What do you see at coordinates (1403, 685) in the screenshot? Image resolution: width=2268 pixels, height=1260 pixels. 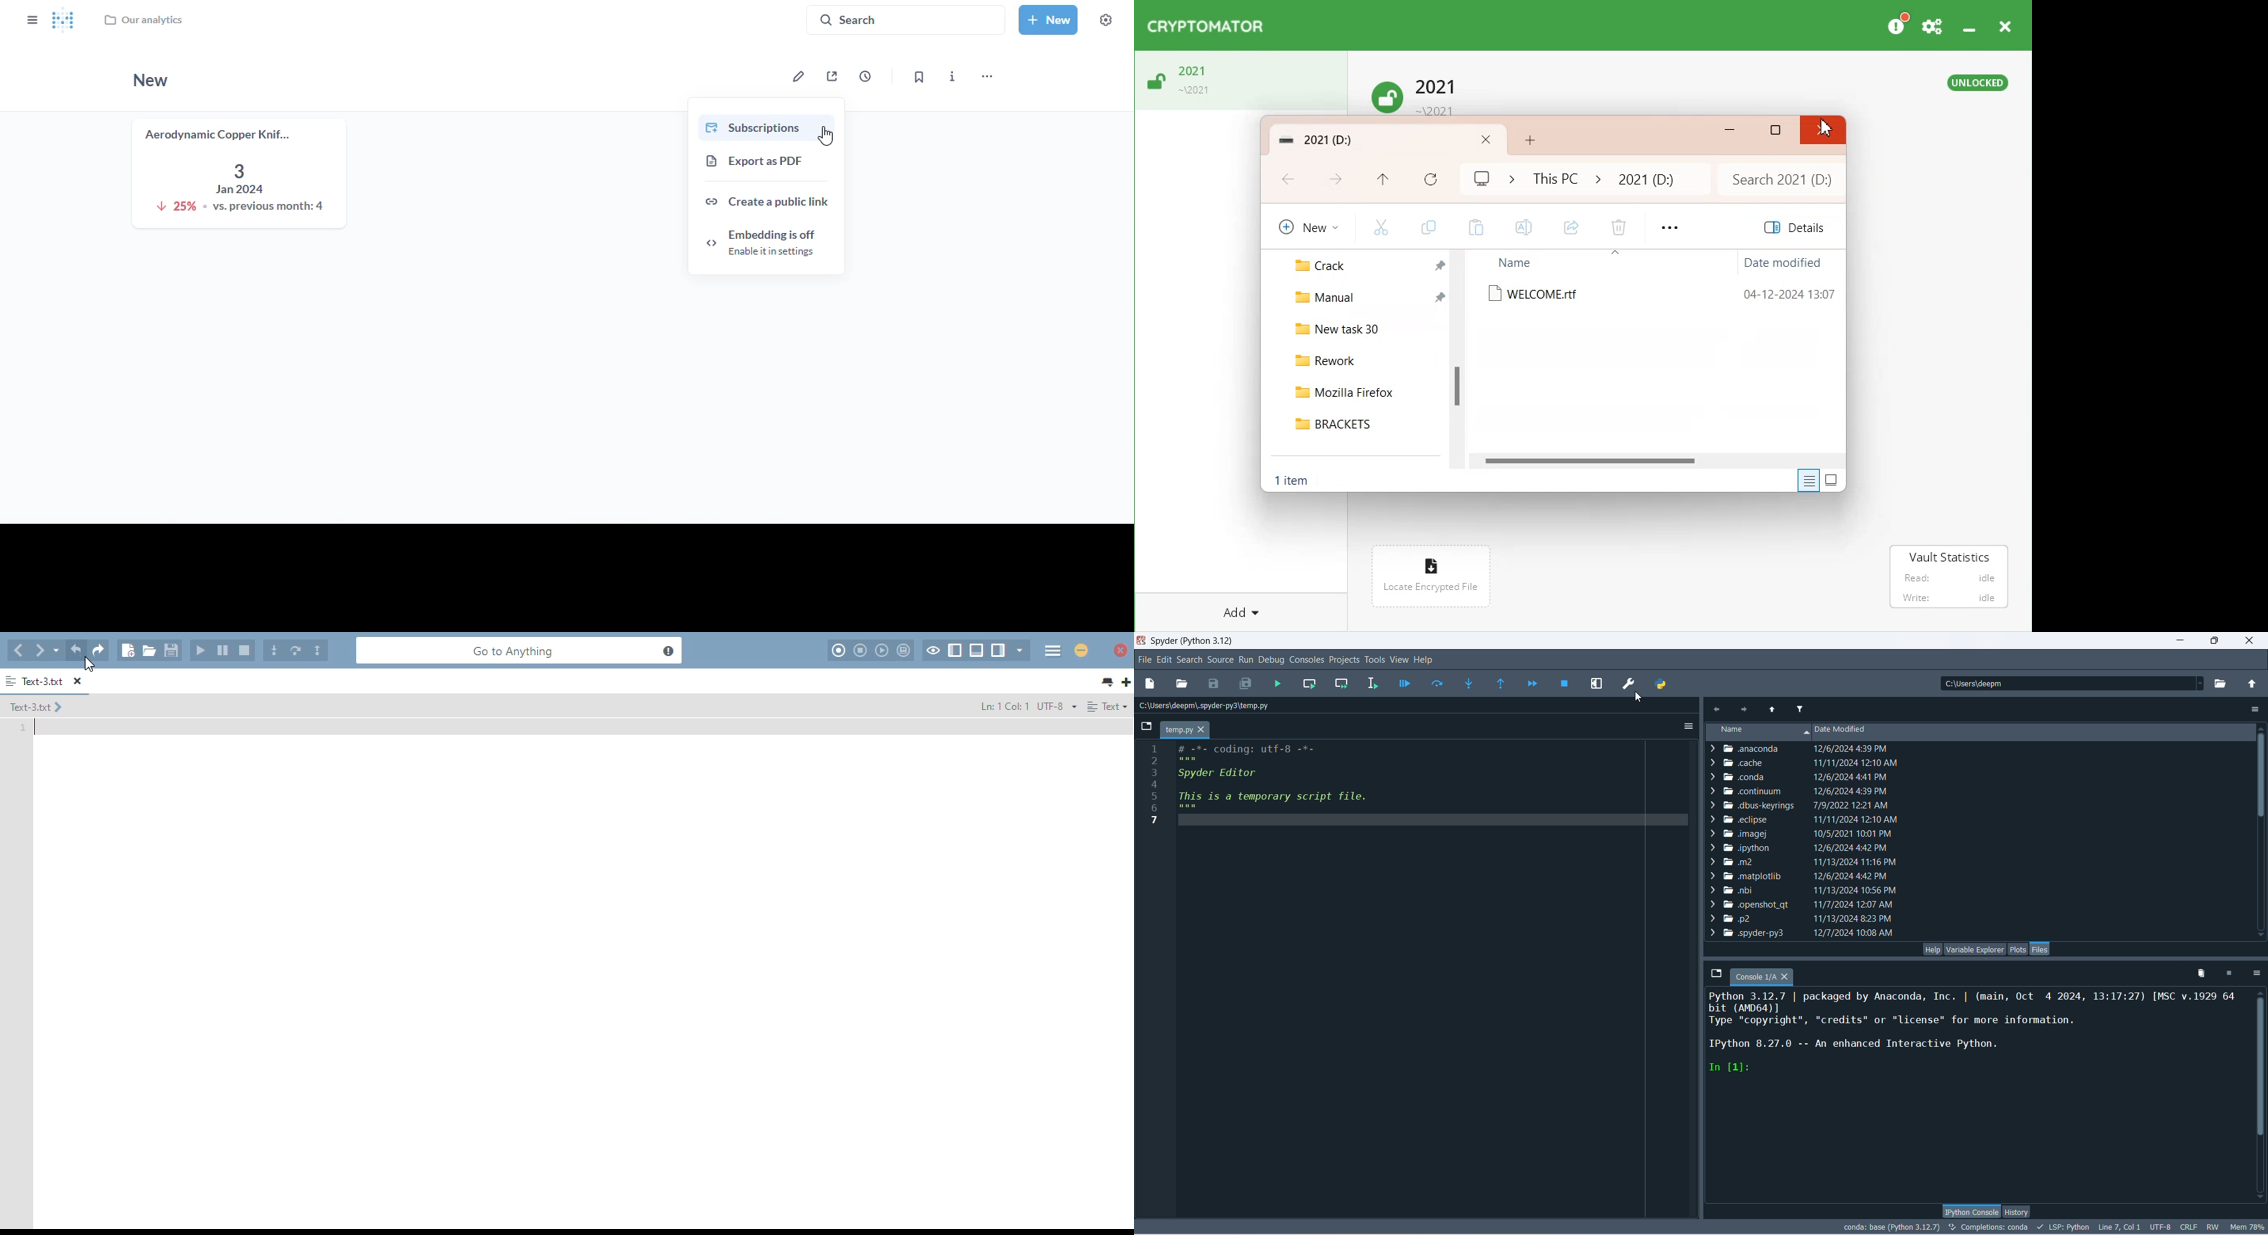 I see `debug file` at bounding box center [1403, 685].